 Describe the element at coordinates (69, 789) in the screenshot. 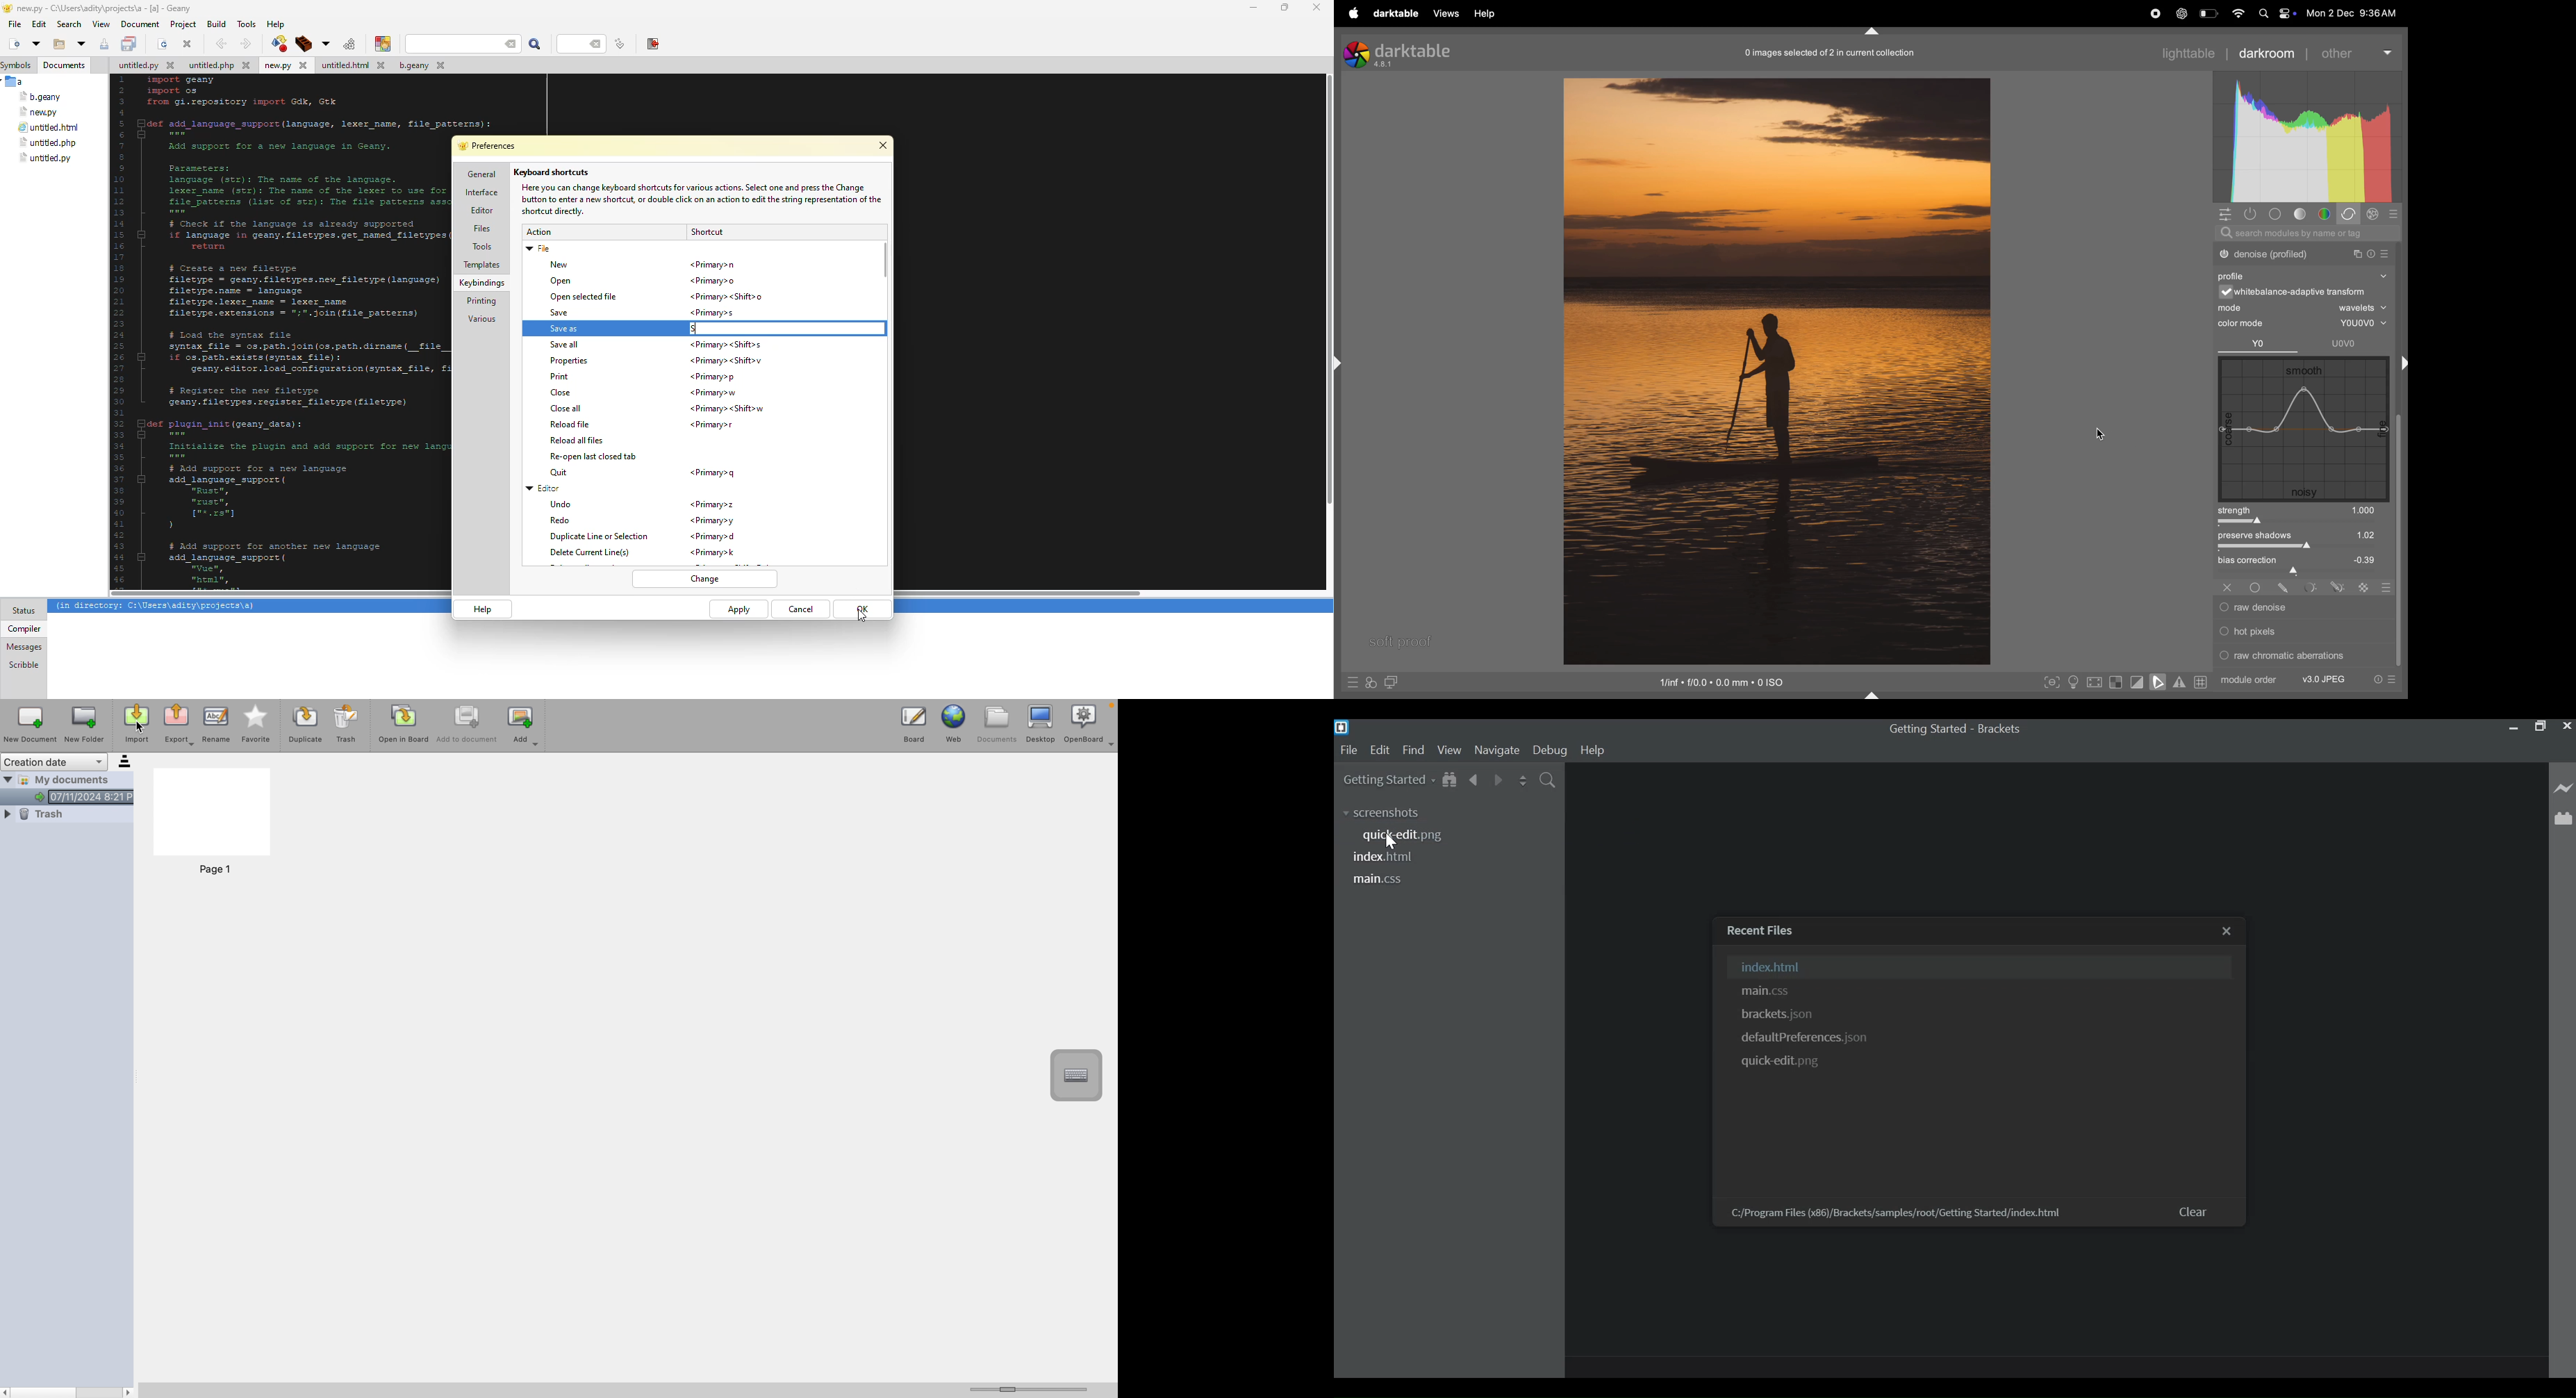

I see `my documents` at that location.